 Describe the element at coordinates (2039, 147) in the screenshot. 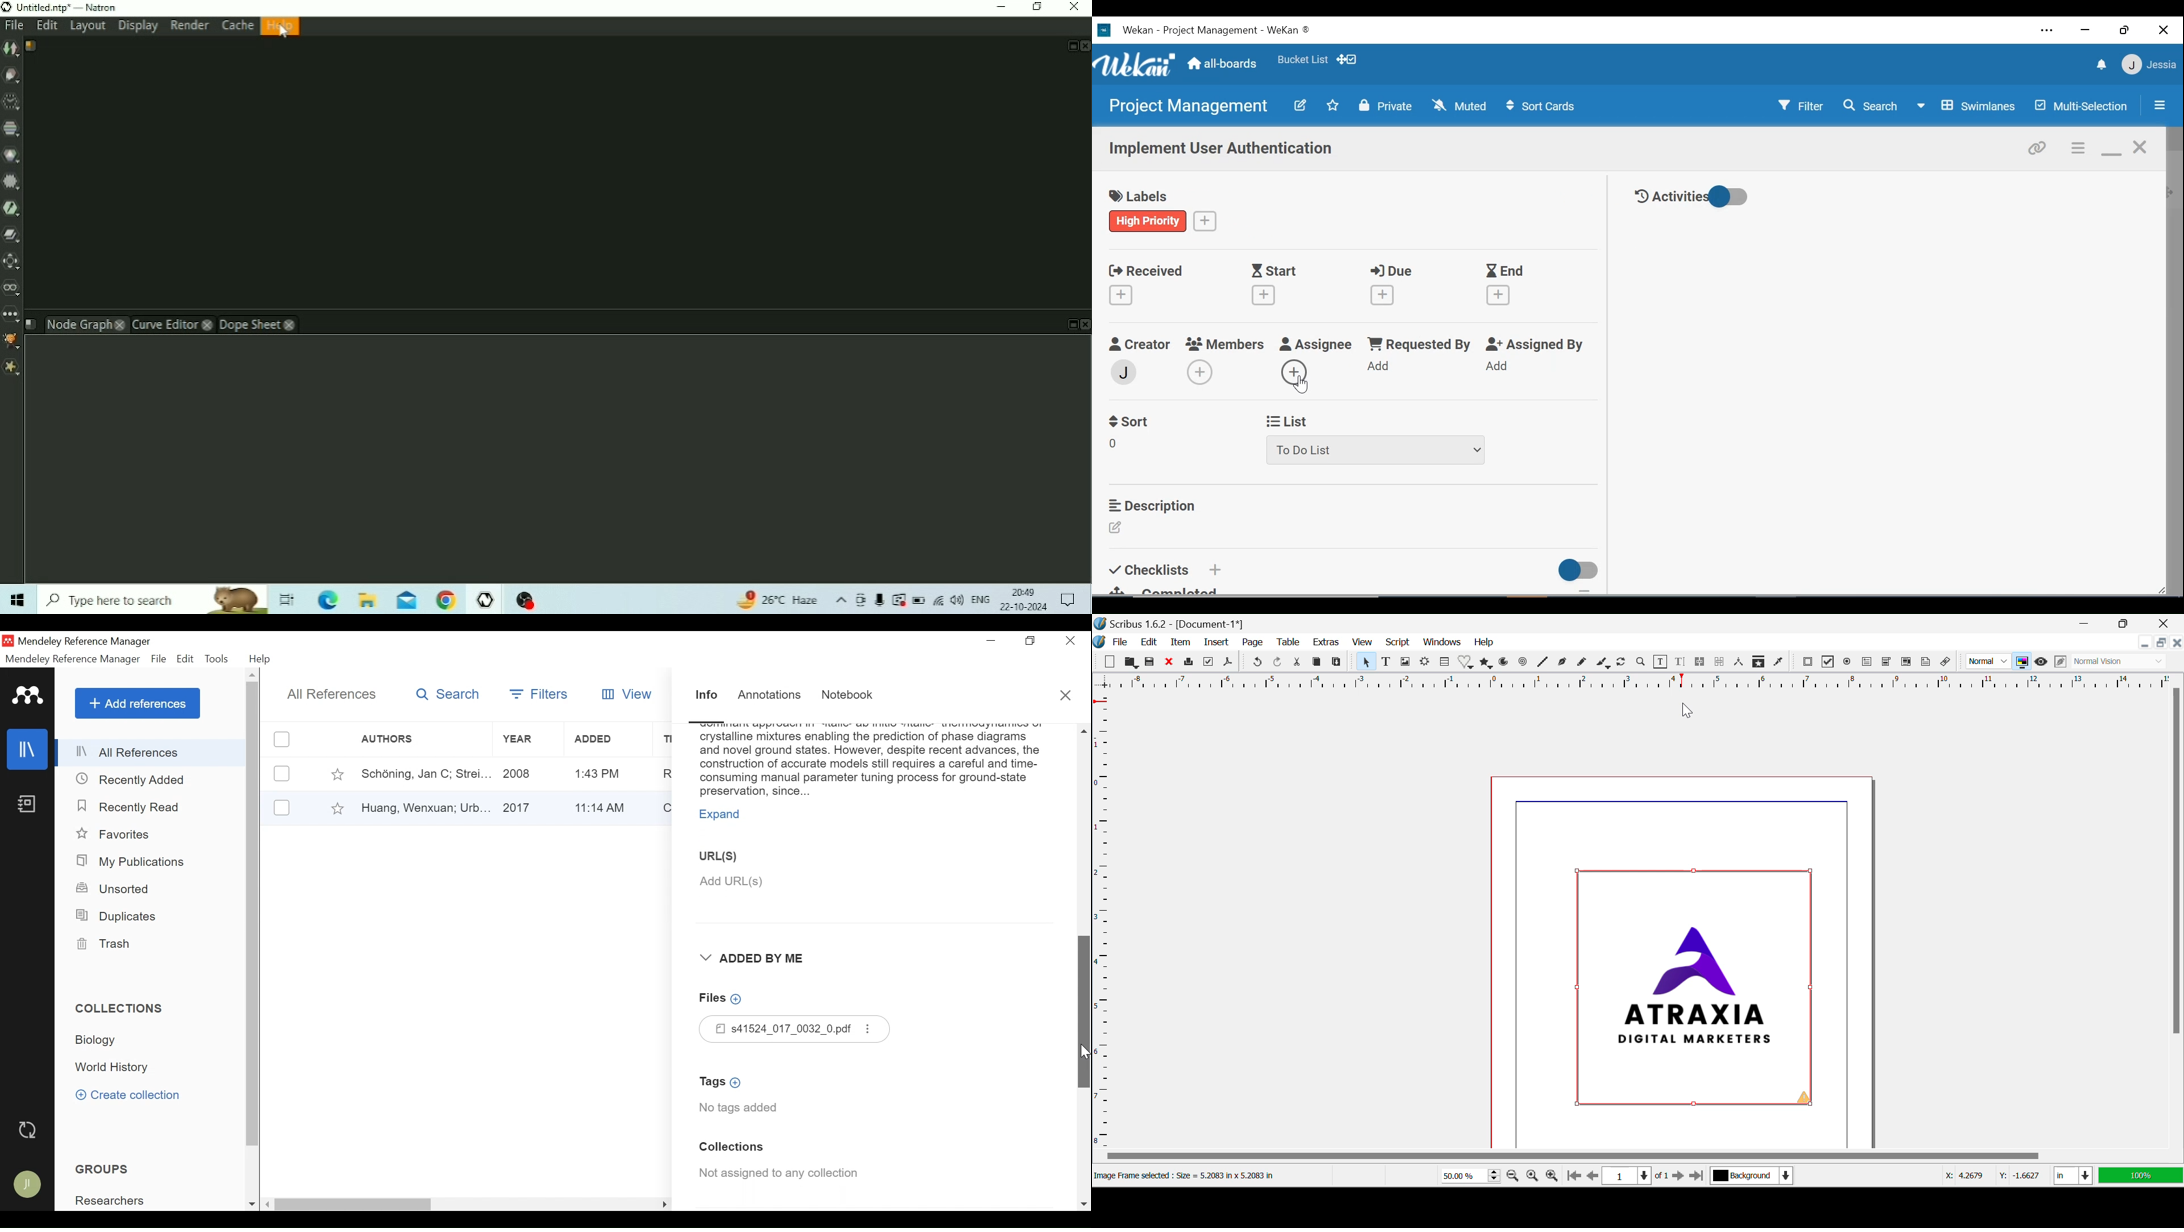

I see `Copy link to card` at that location.